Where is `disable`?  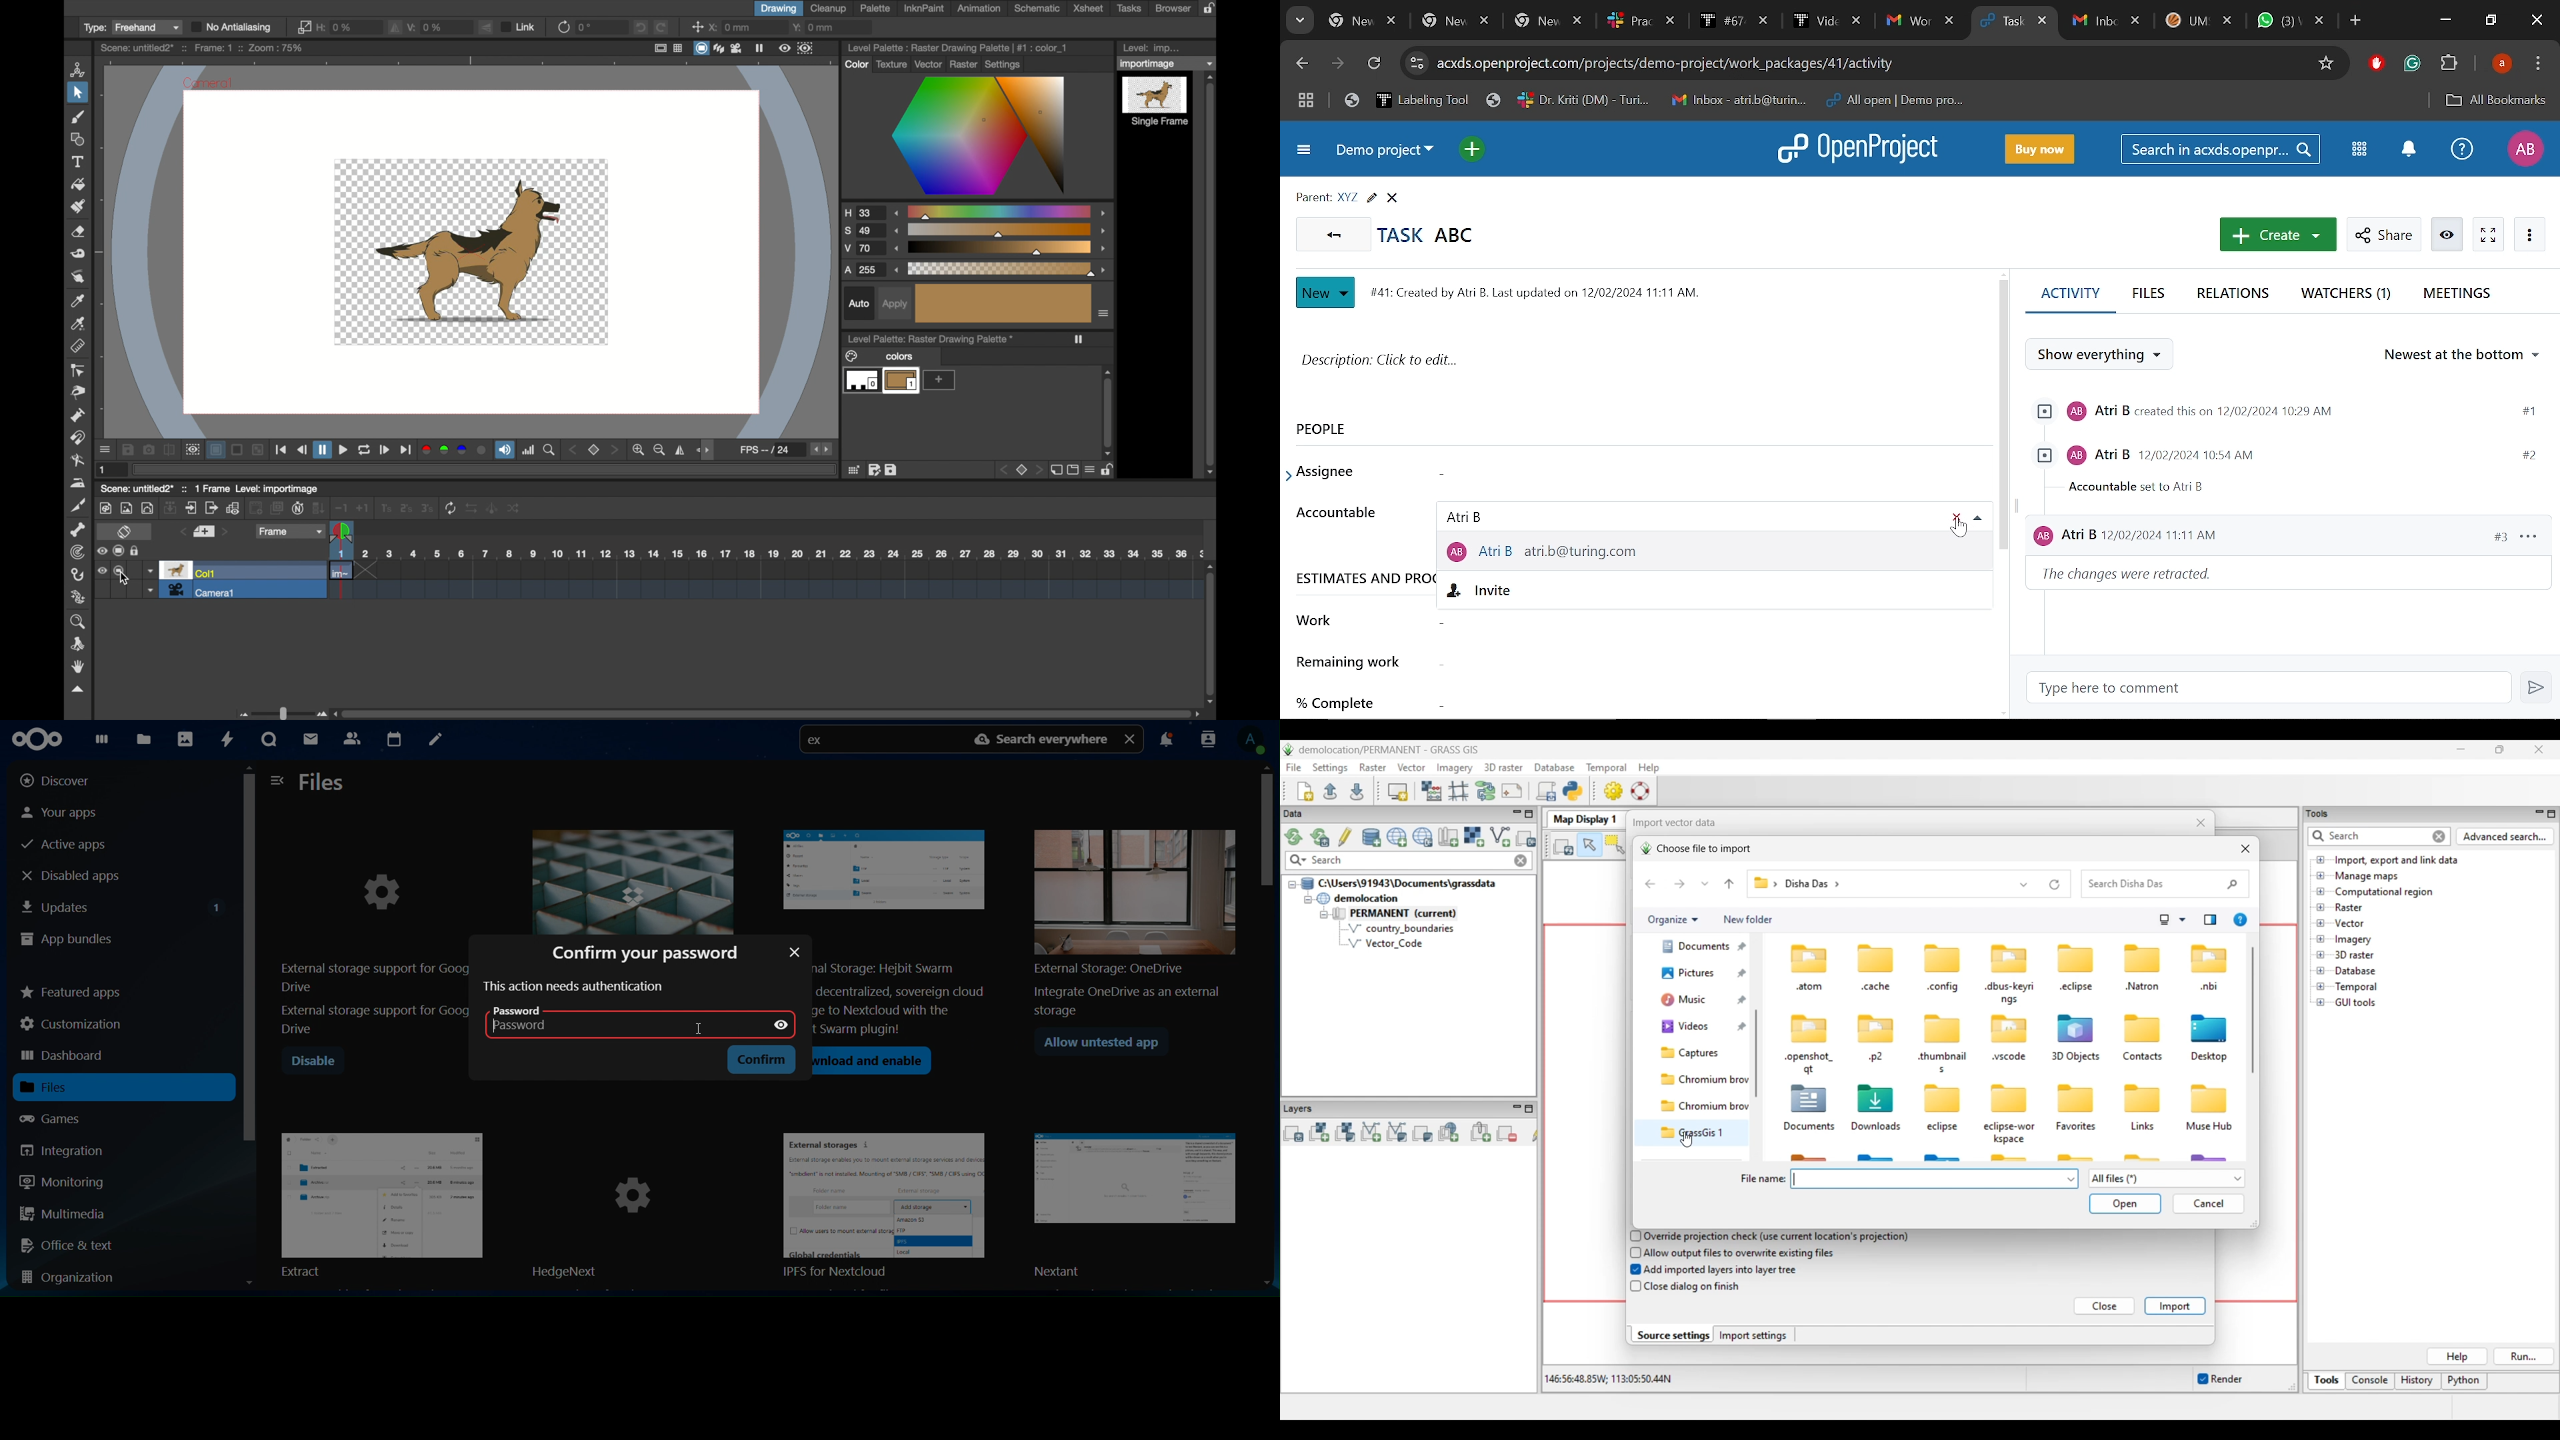
disable is located at coordinates (313, 1062).